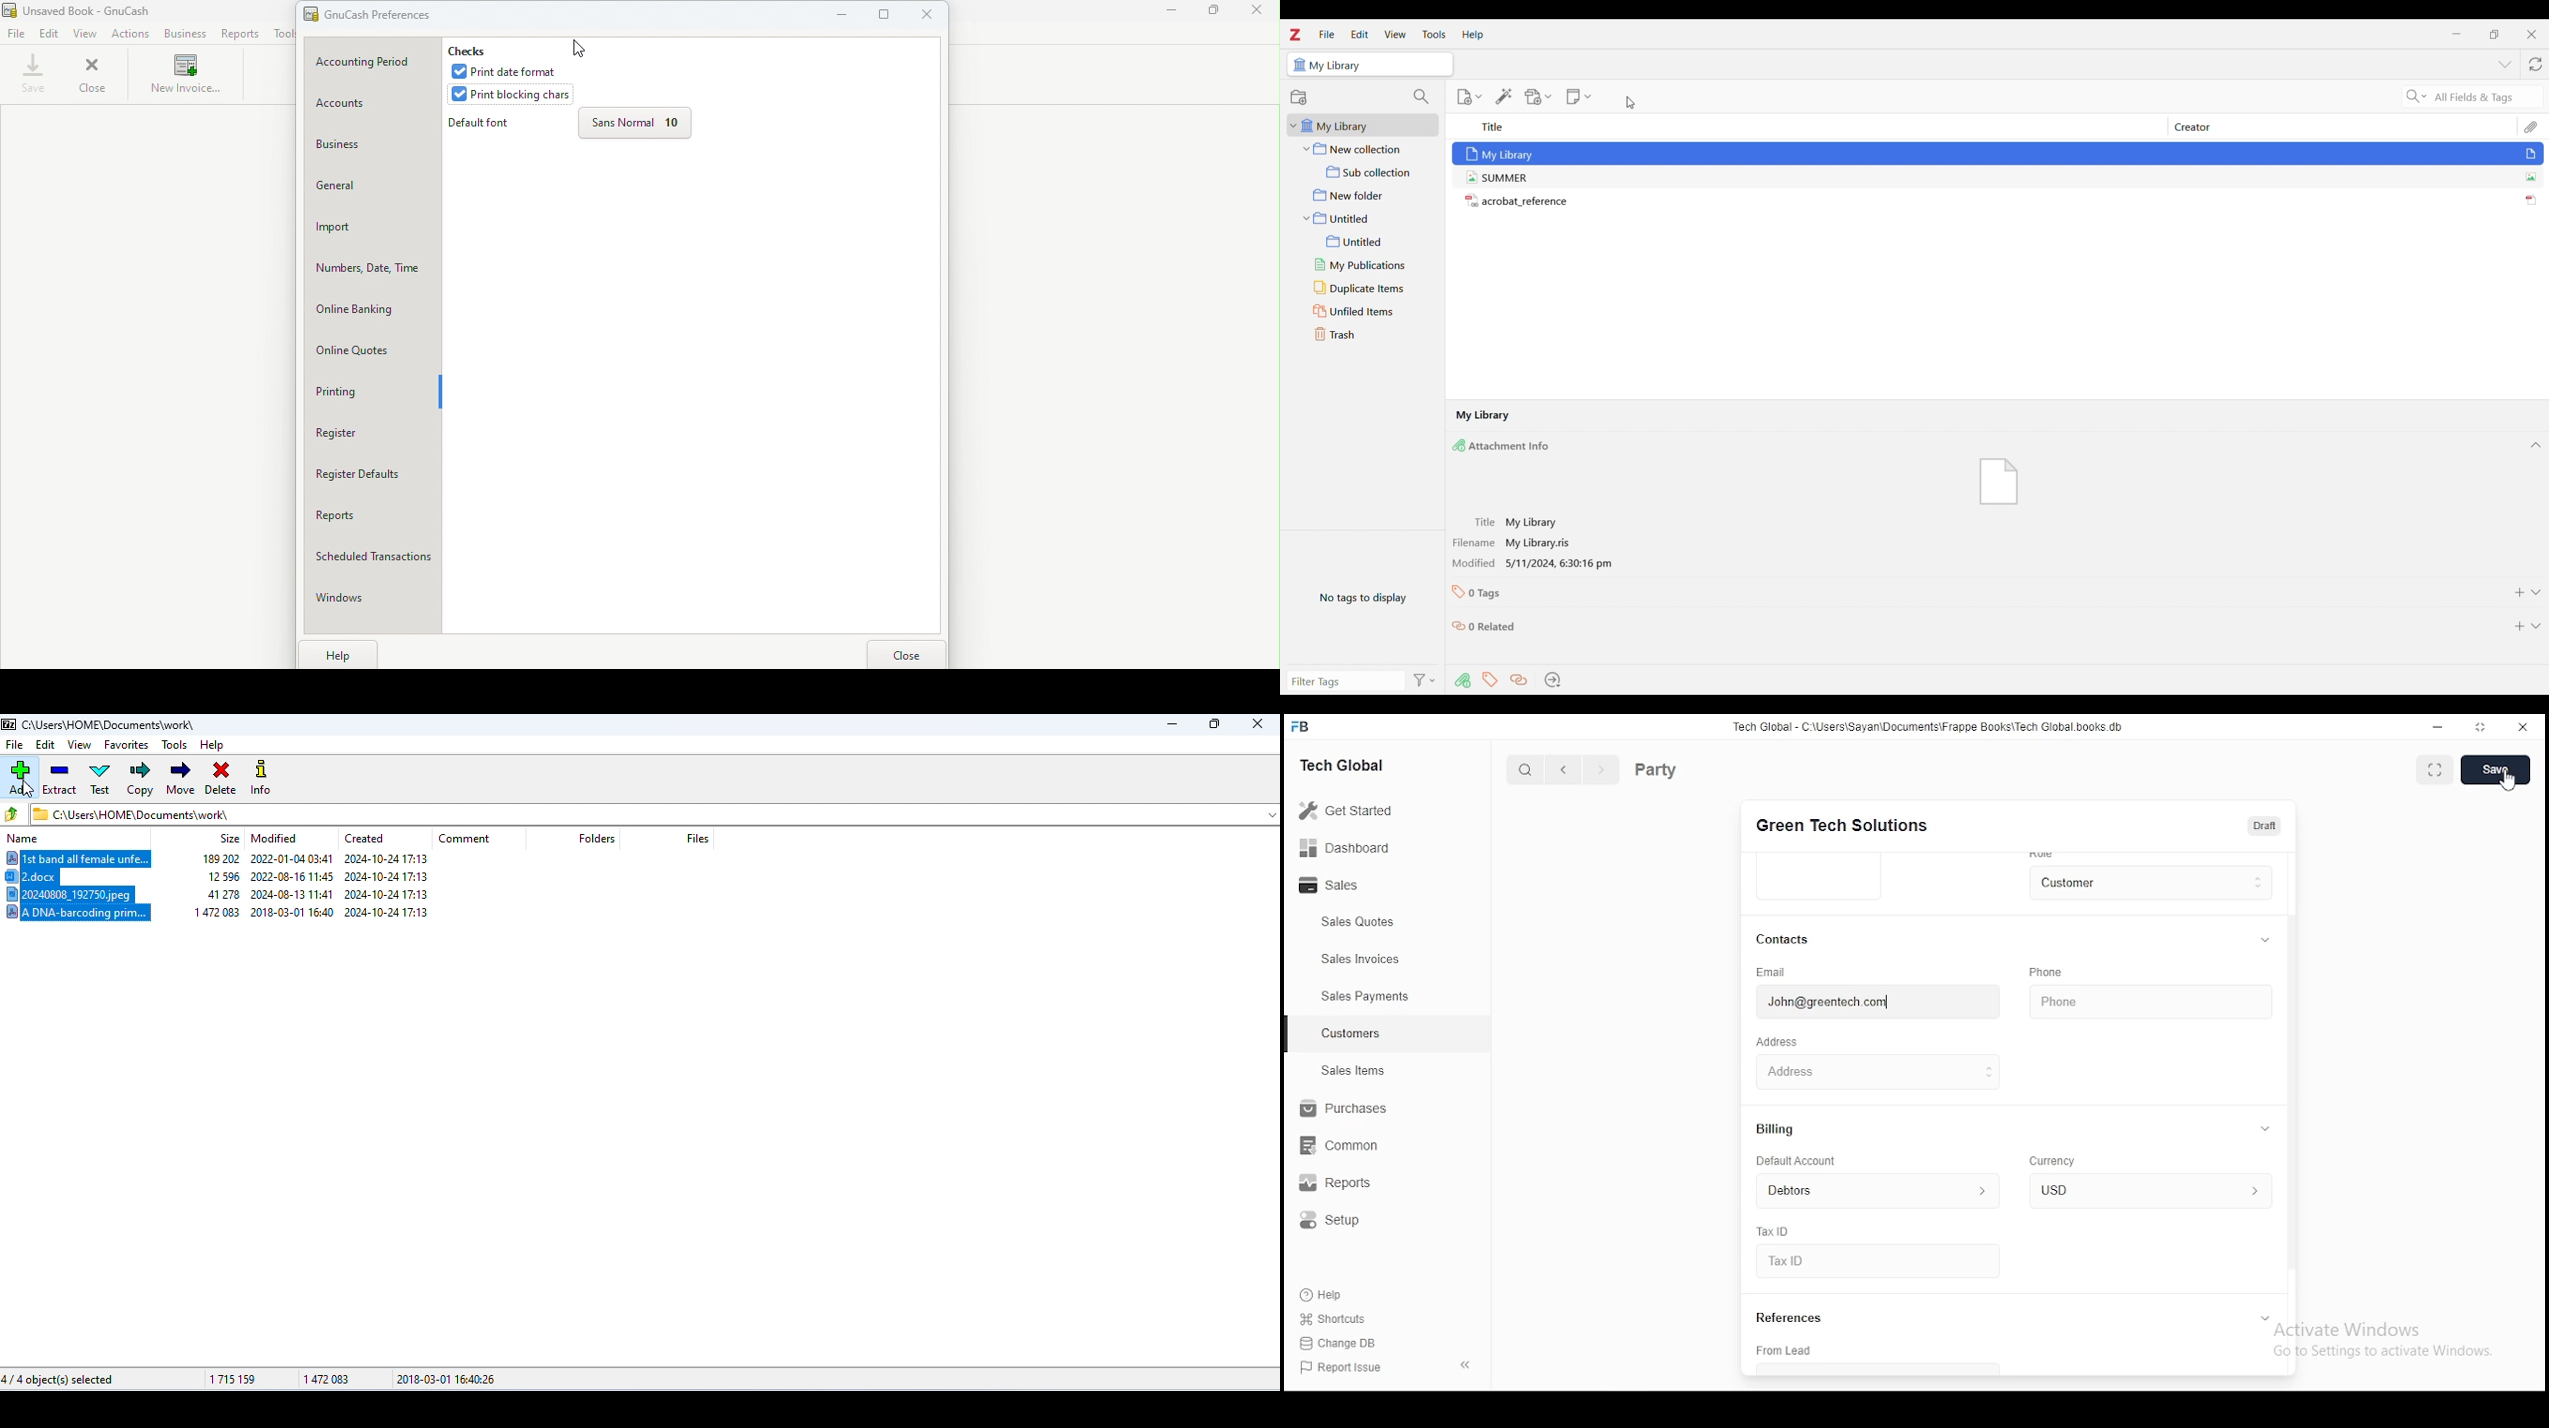  What do you see at coordinates (1485, 416) in the screenshot?
I see `My Library` at bounding box center [1485, 416].